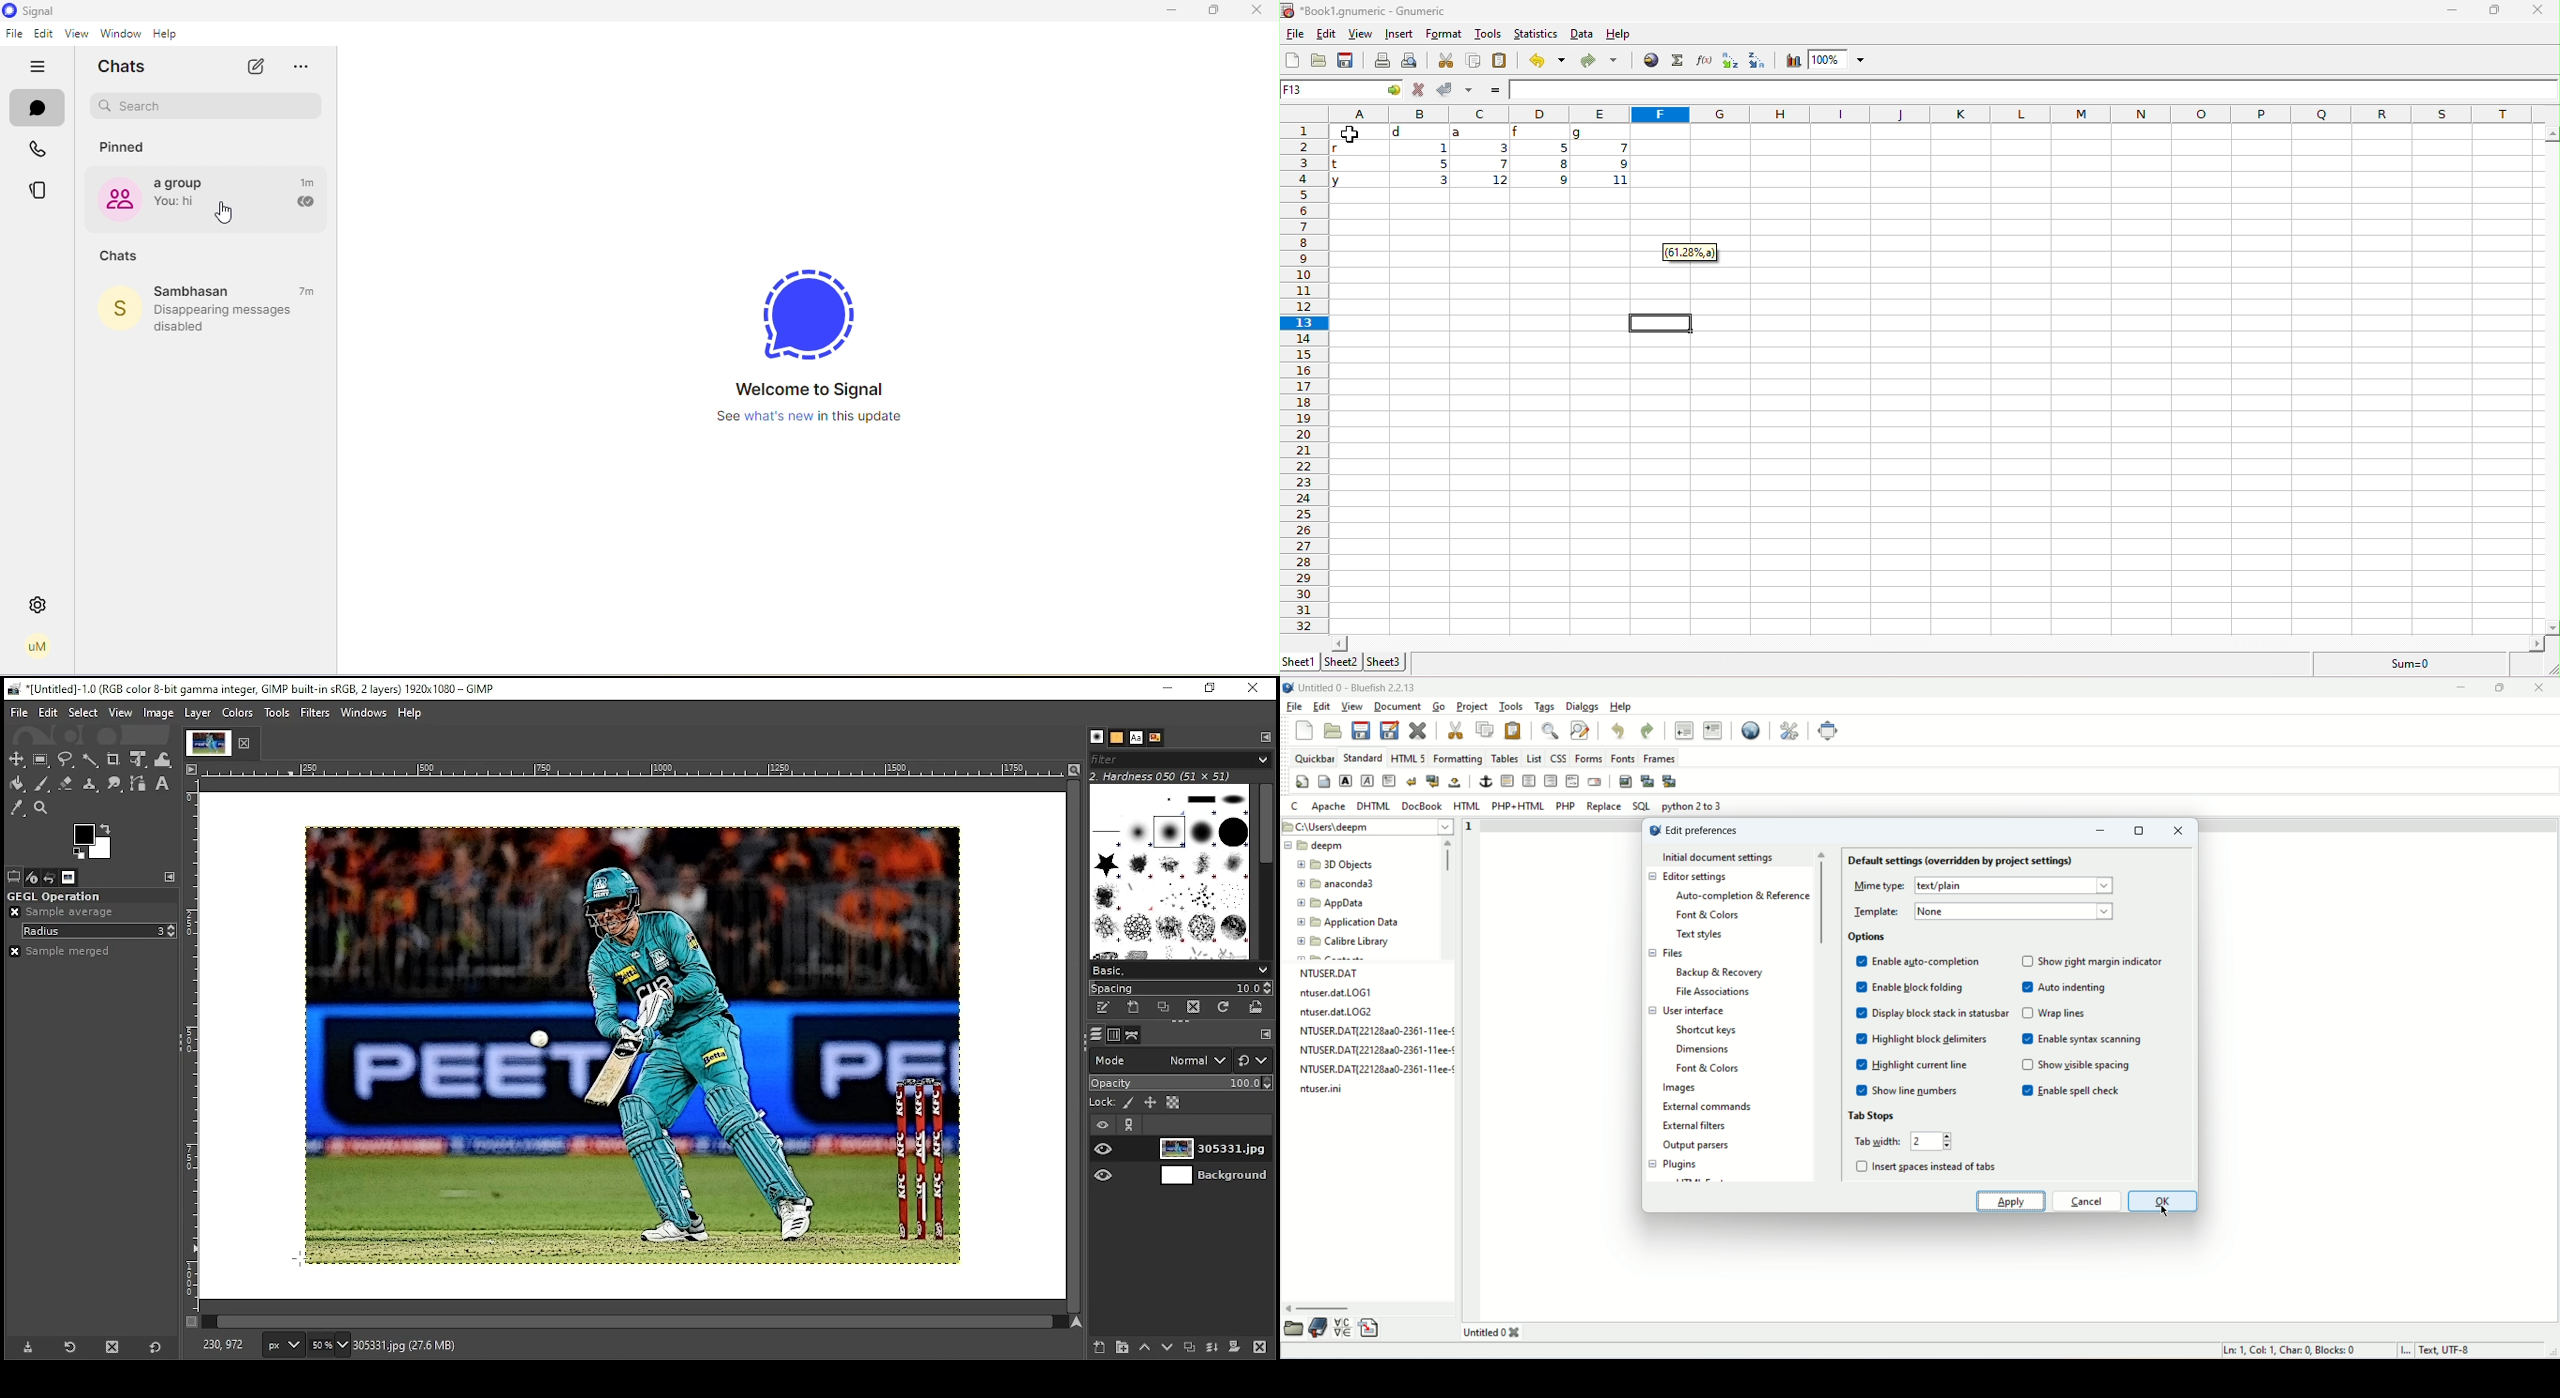  Describe the element at coordinates (1106, 1151) in the screenshot. I see `layer on/off` at that location.